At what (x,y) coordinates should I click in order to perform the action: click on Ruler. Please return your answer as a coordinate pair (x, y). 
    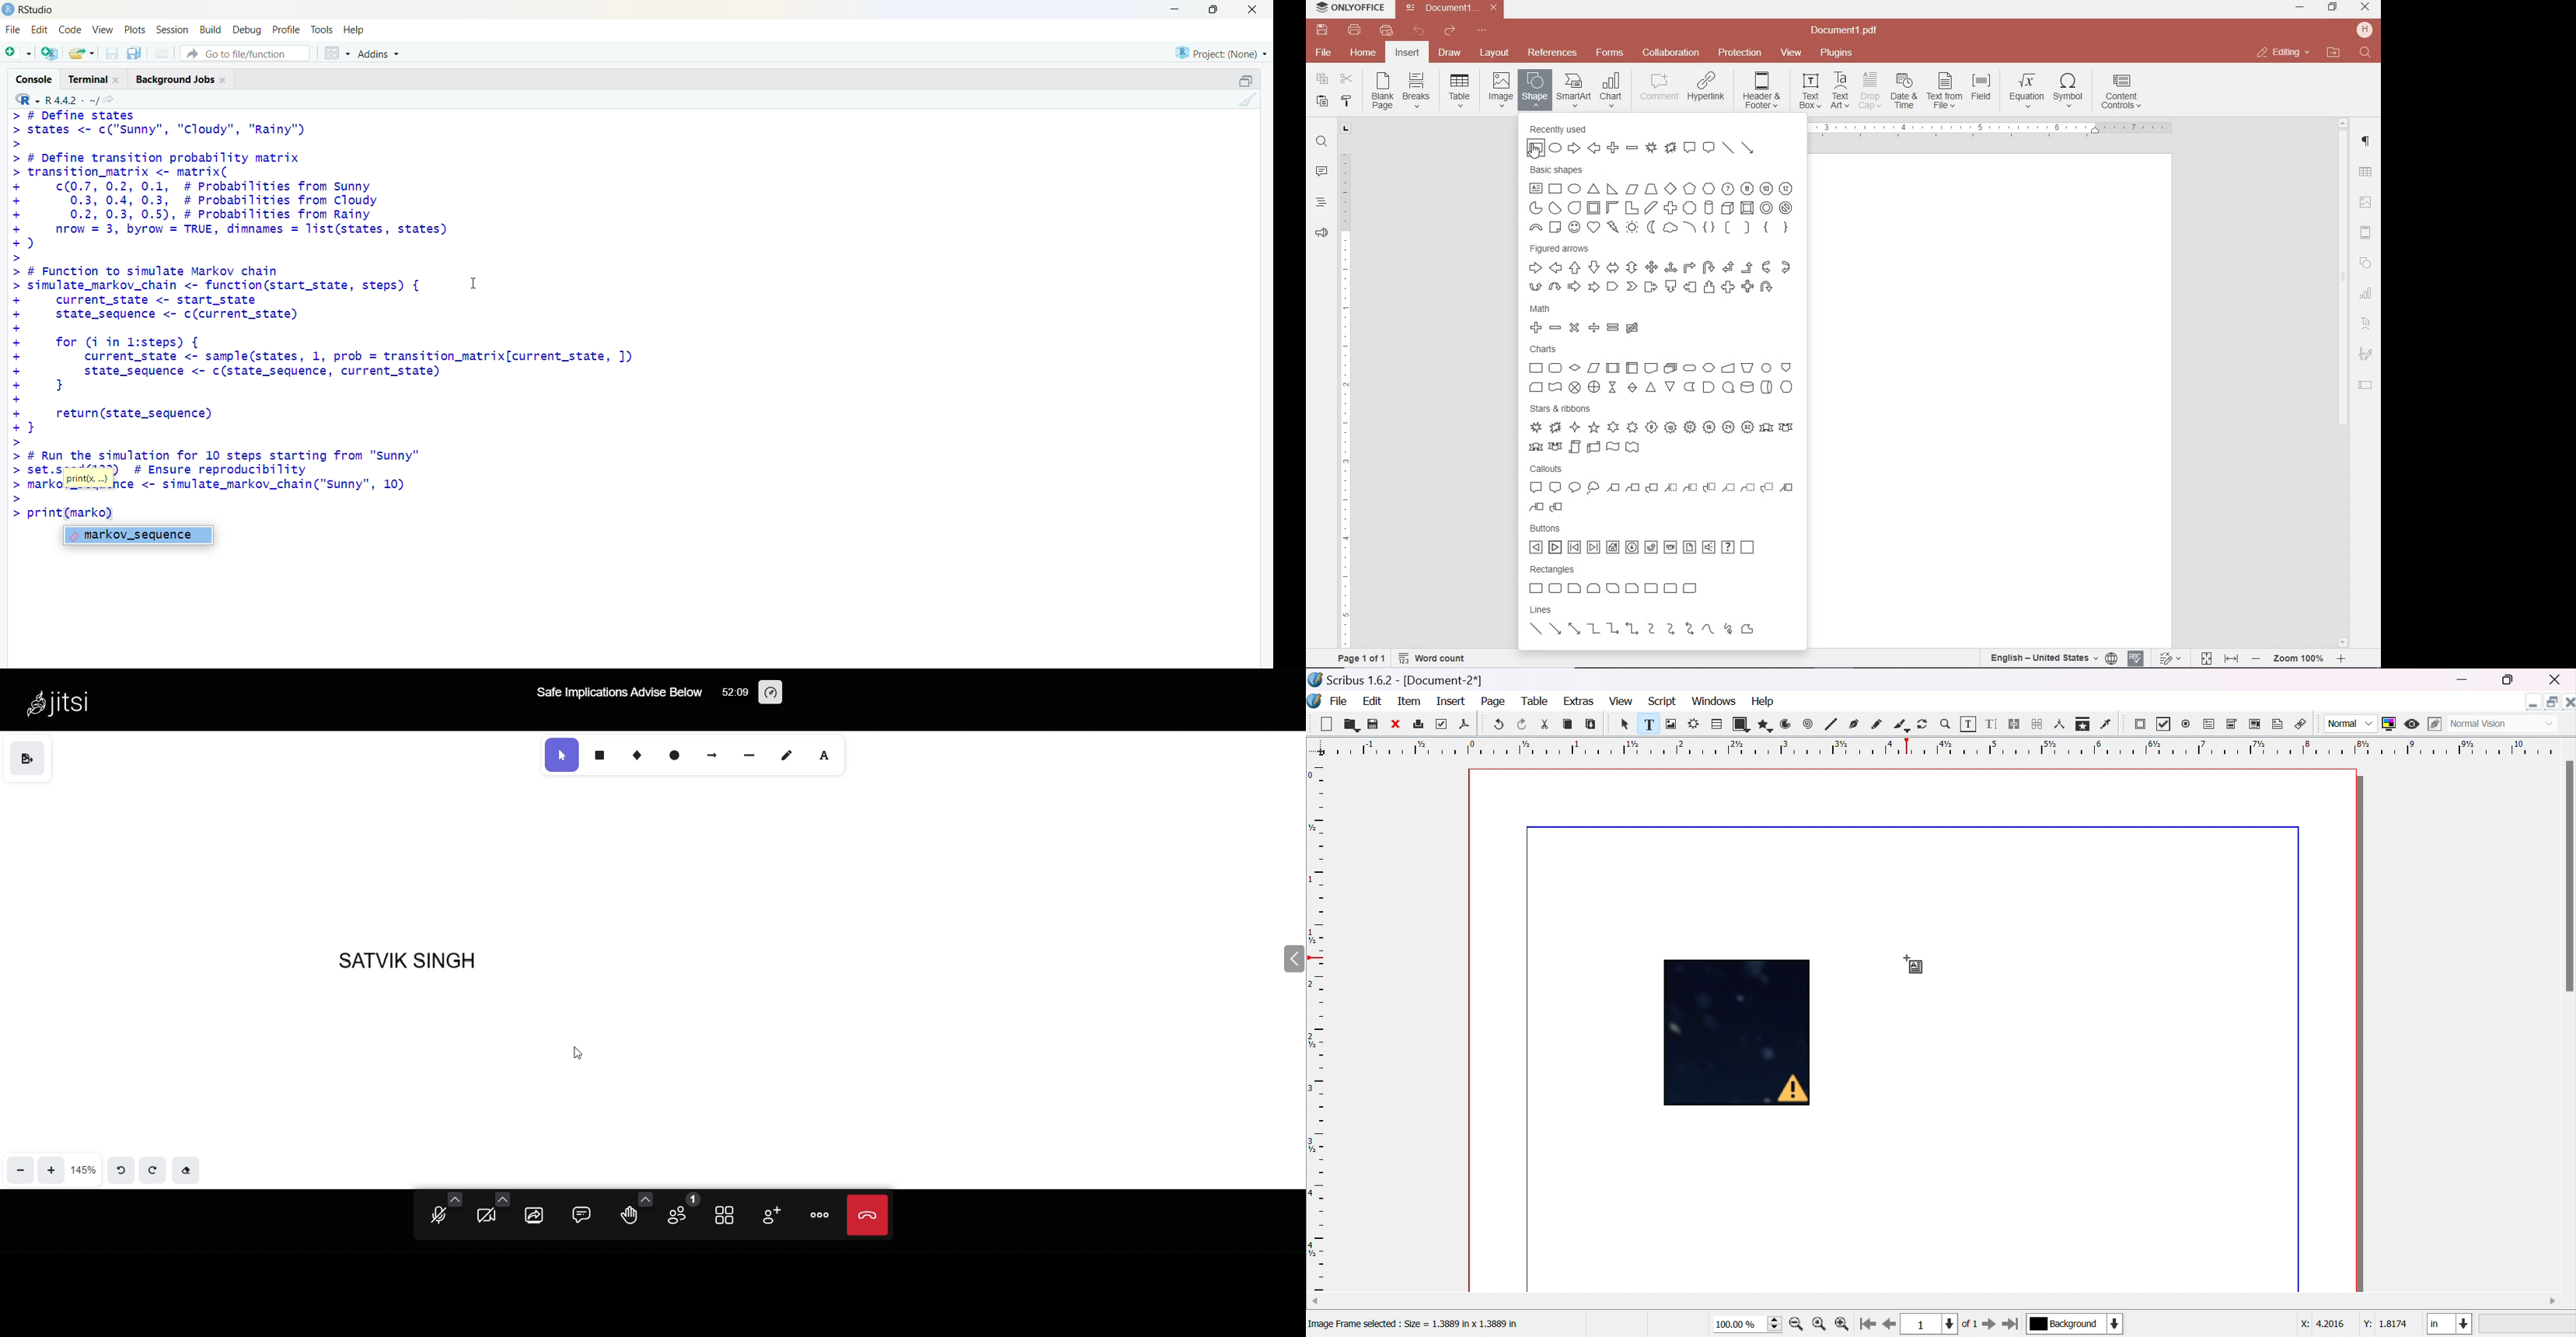
    Looking at the image, I should click on (1944, 747).